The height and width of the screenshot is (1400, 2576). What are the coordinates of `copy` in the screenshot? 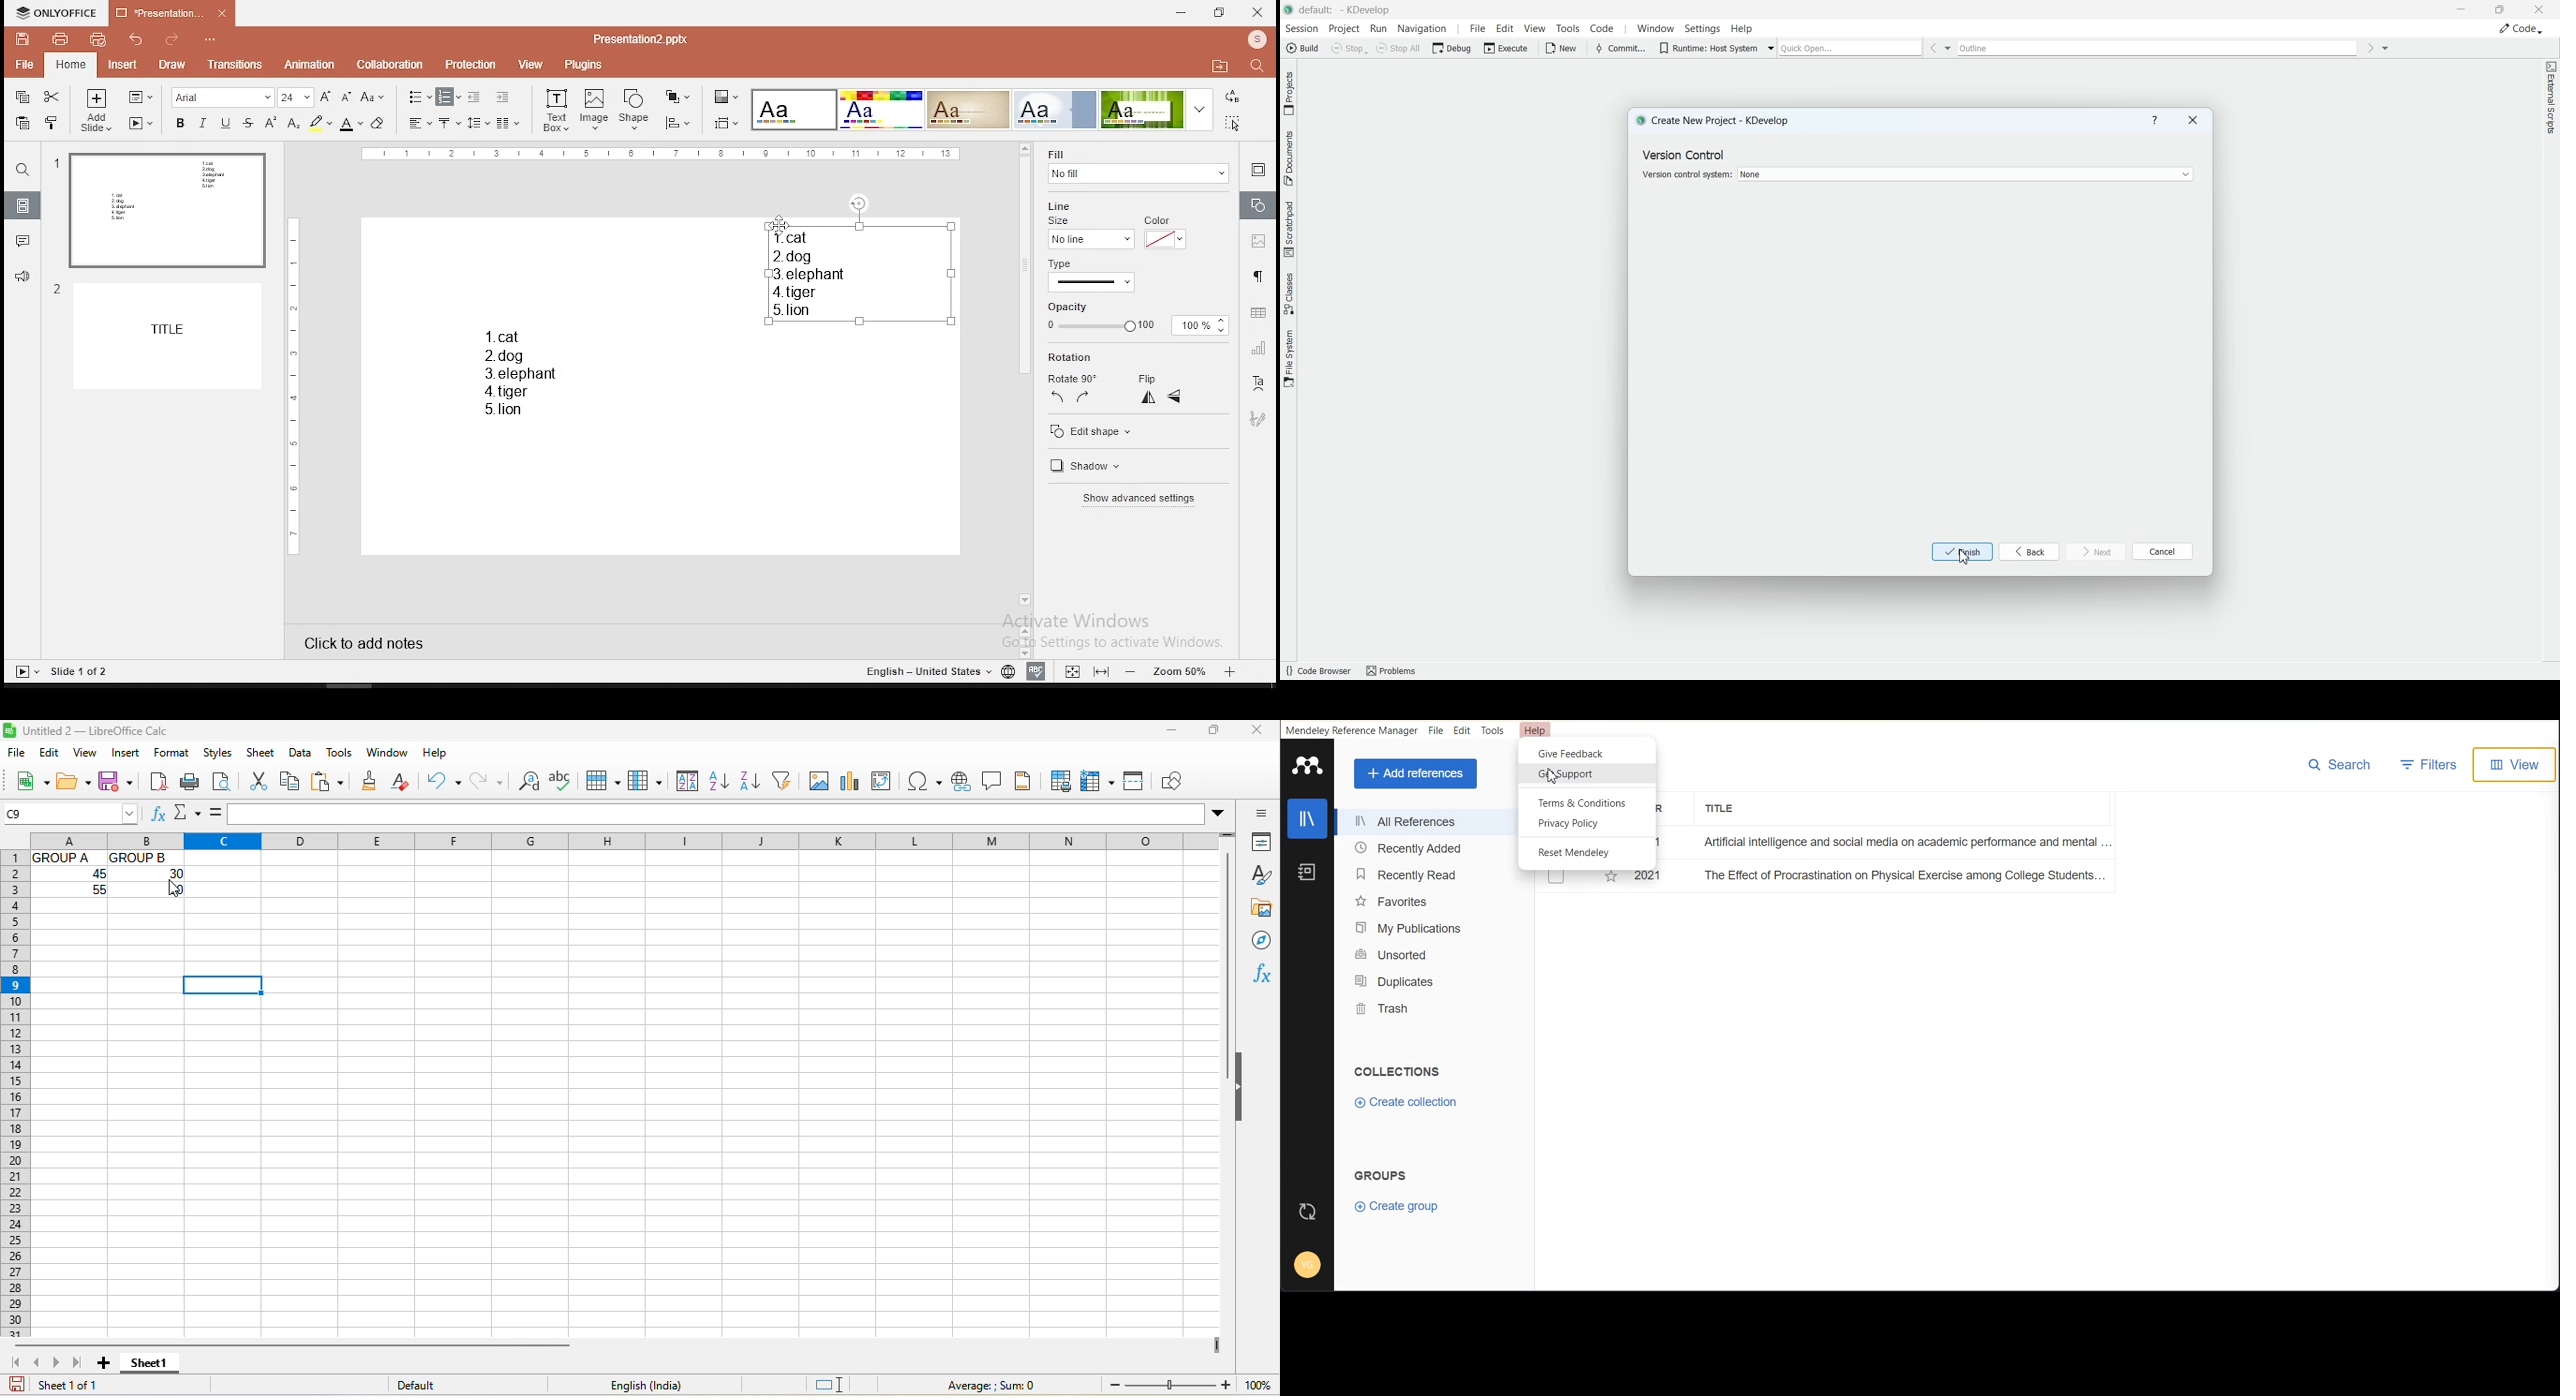 It's located at (23, 97).